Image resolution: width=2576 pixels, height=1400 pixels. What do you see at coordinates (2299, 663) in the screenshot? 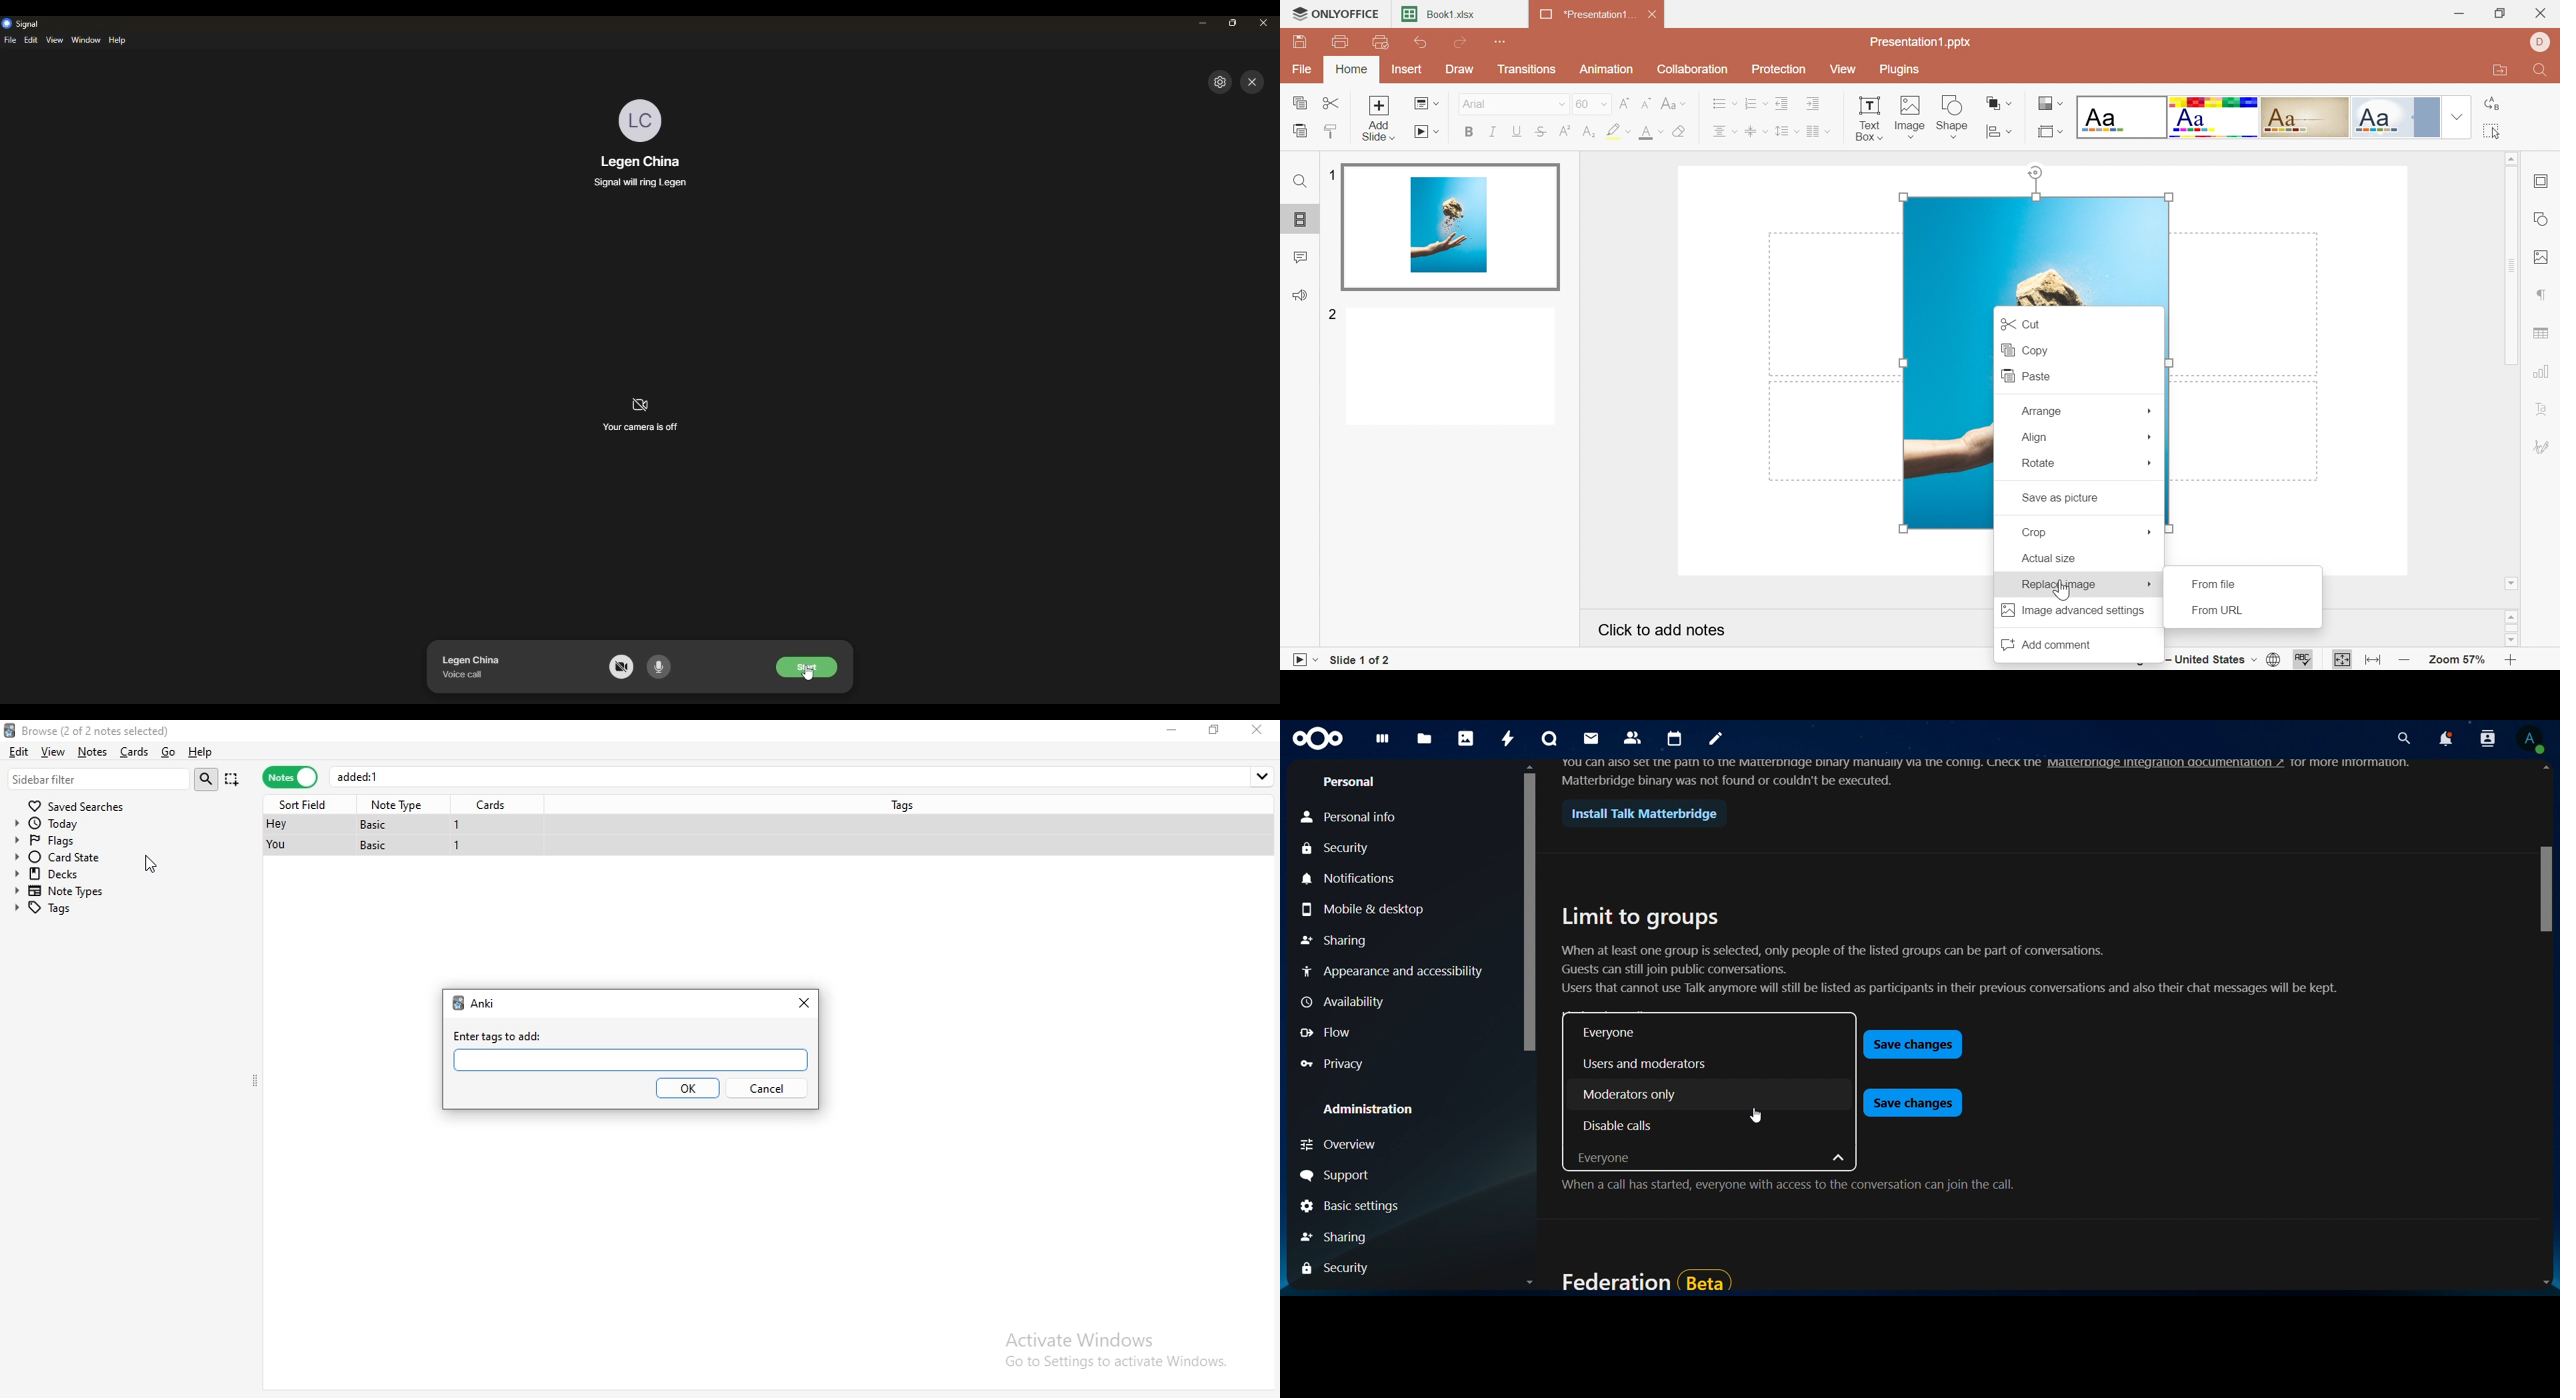
I see `Spell checking` at bounding box center [2299, 663].